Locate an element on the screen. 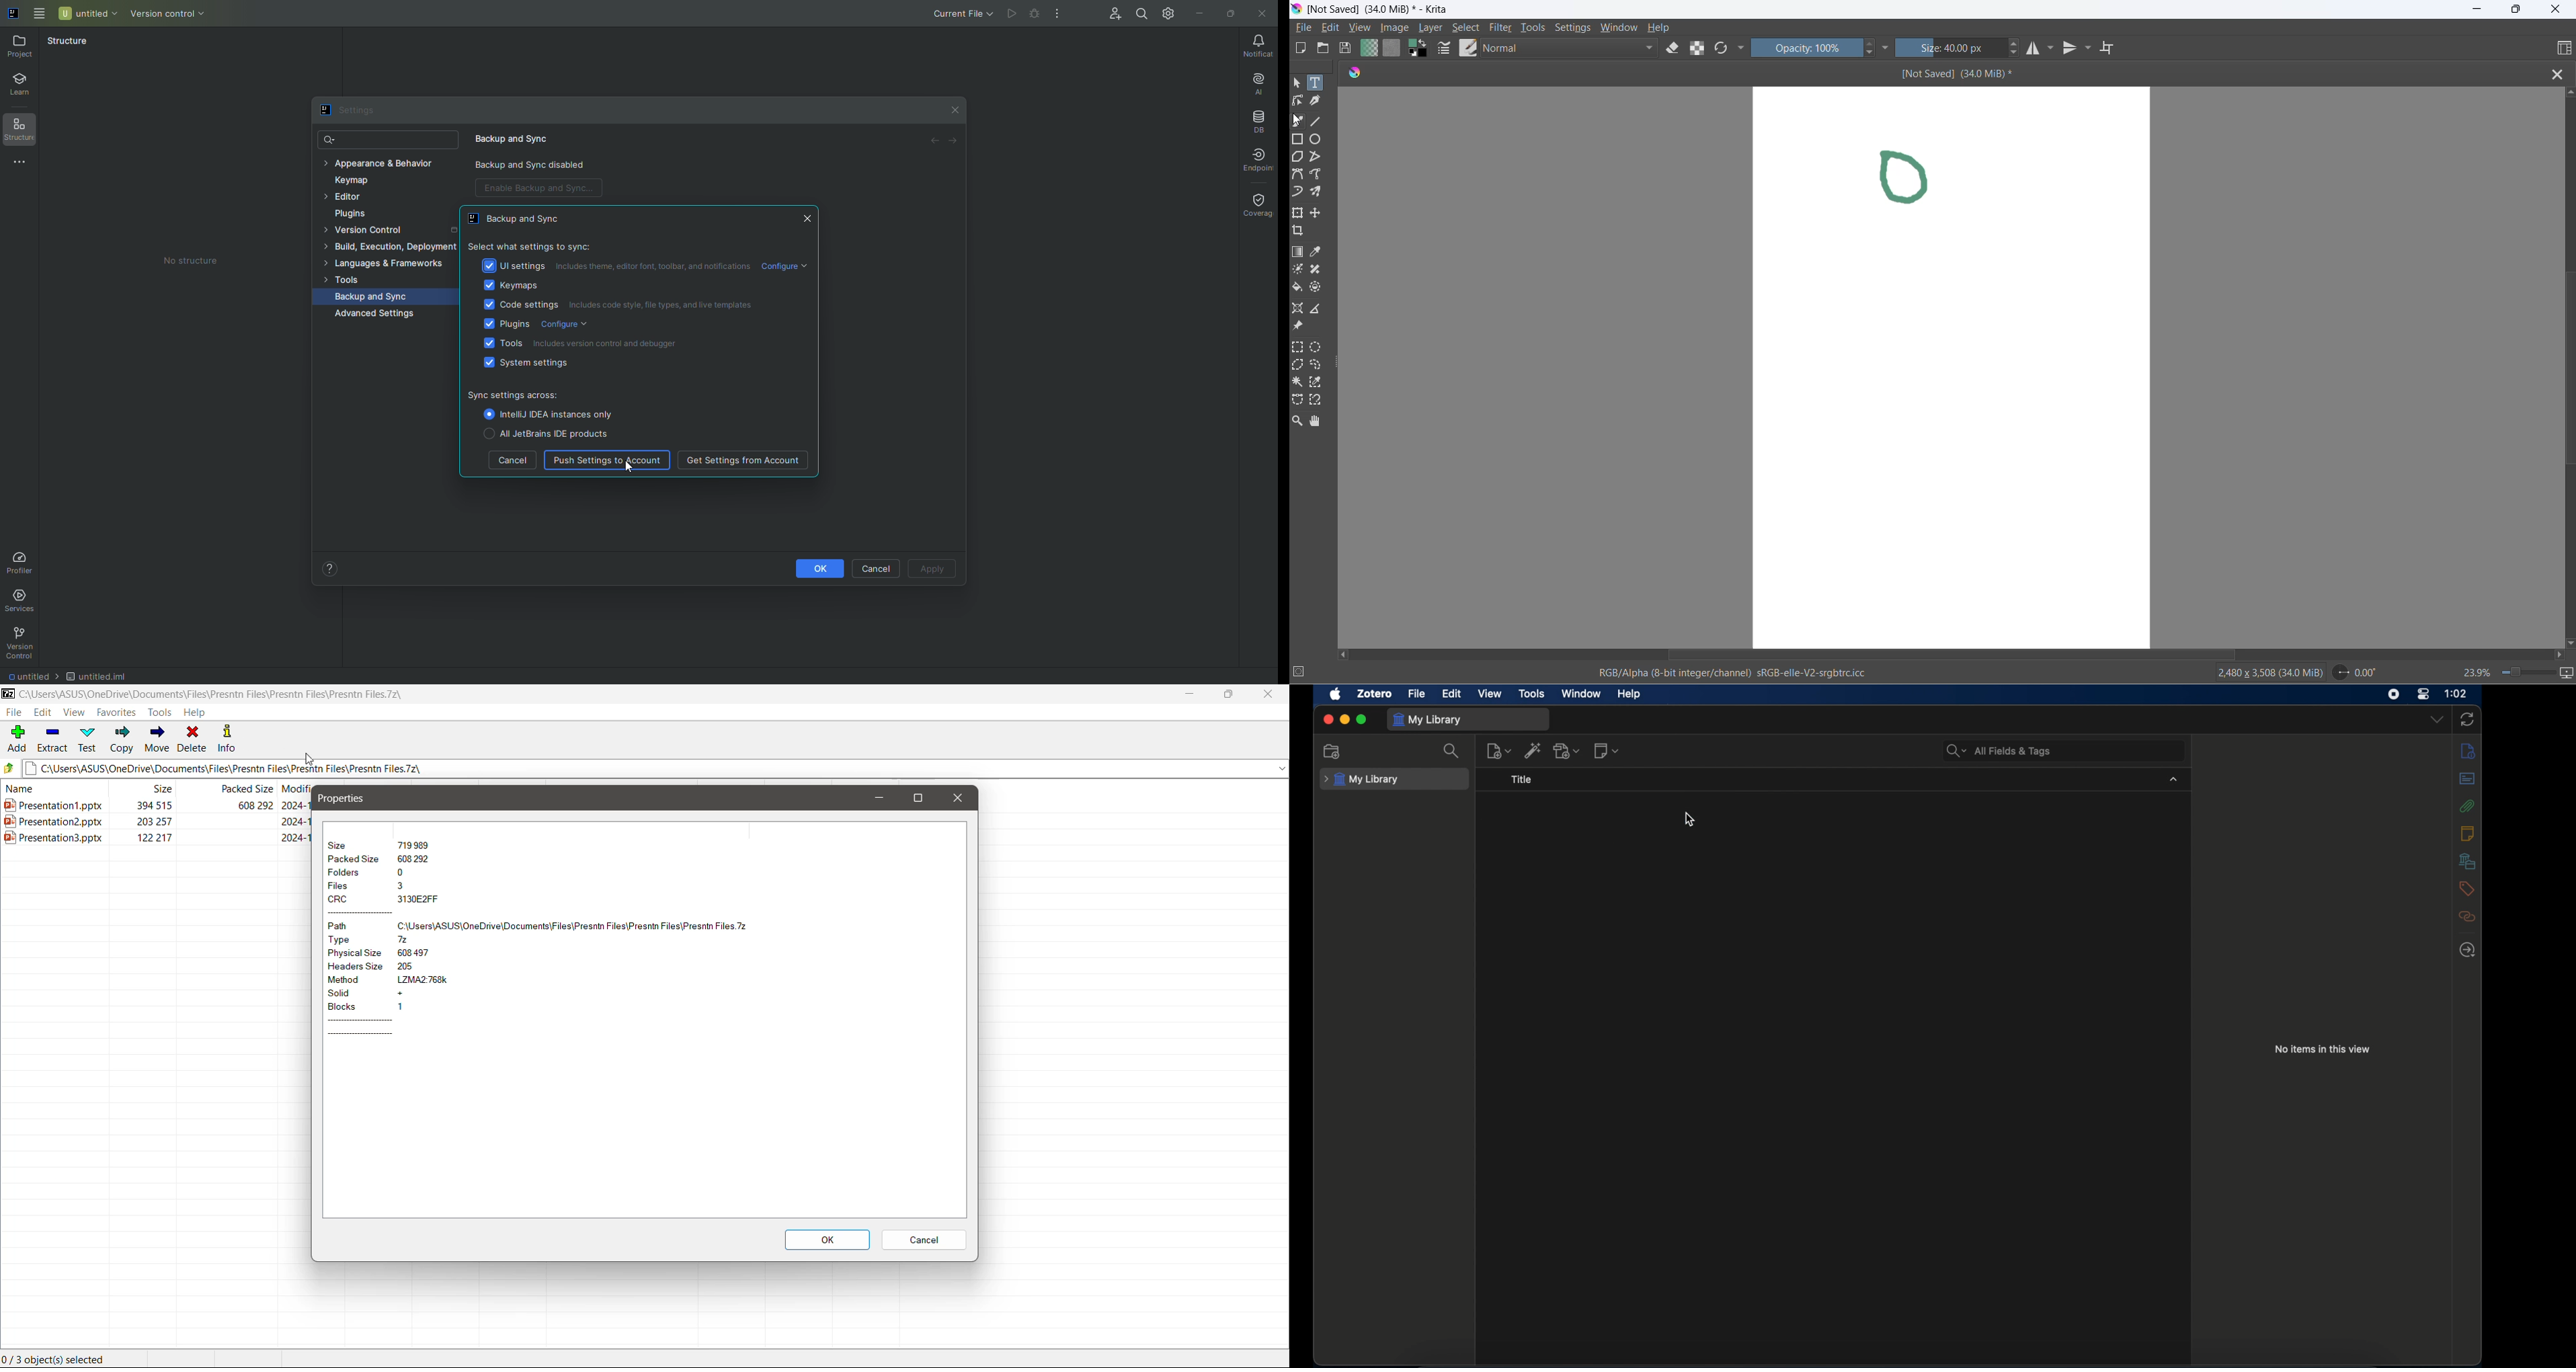  Backup and Sync is located at coordinates (523, 219).